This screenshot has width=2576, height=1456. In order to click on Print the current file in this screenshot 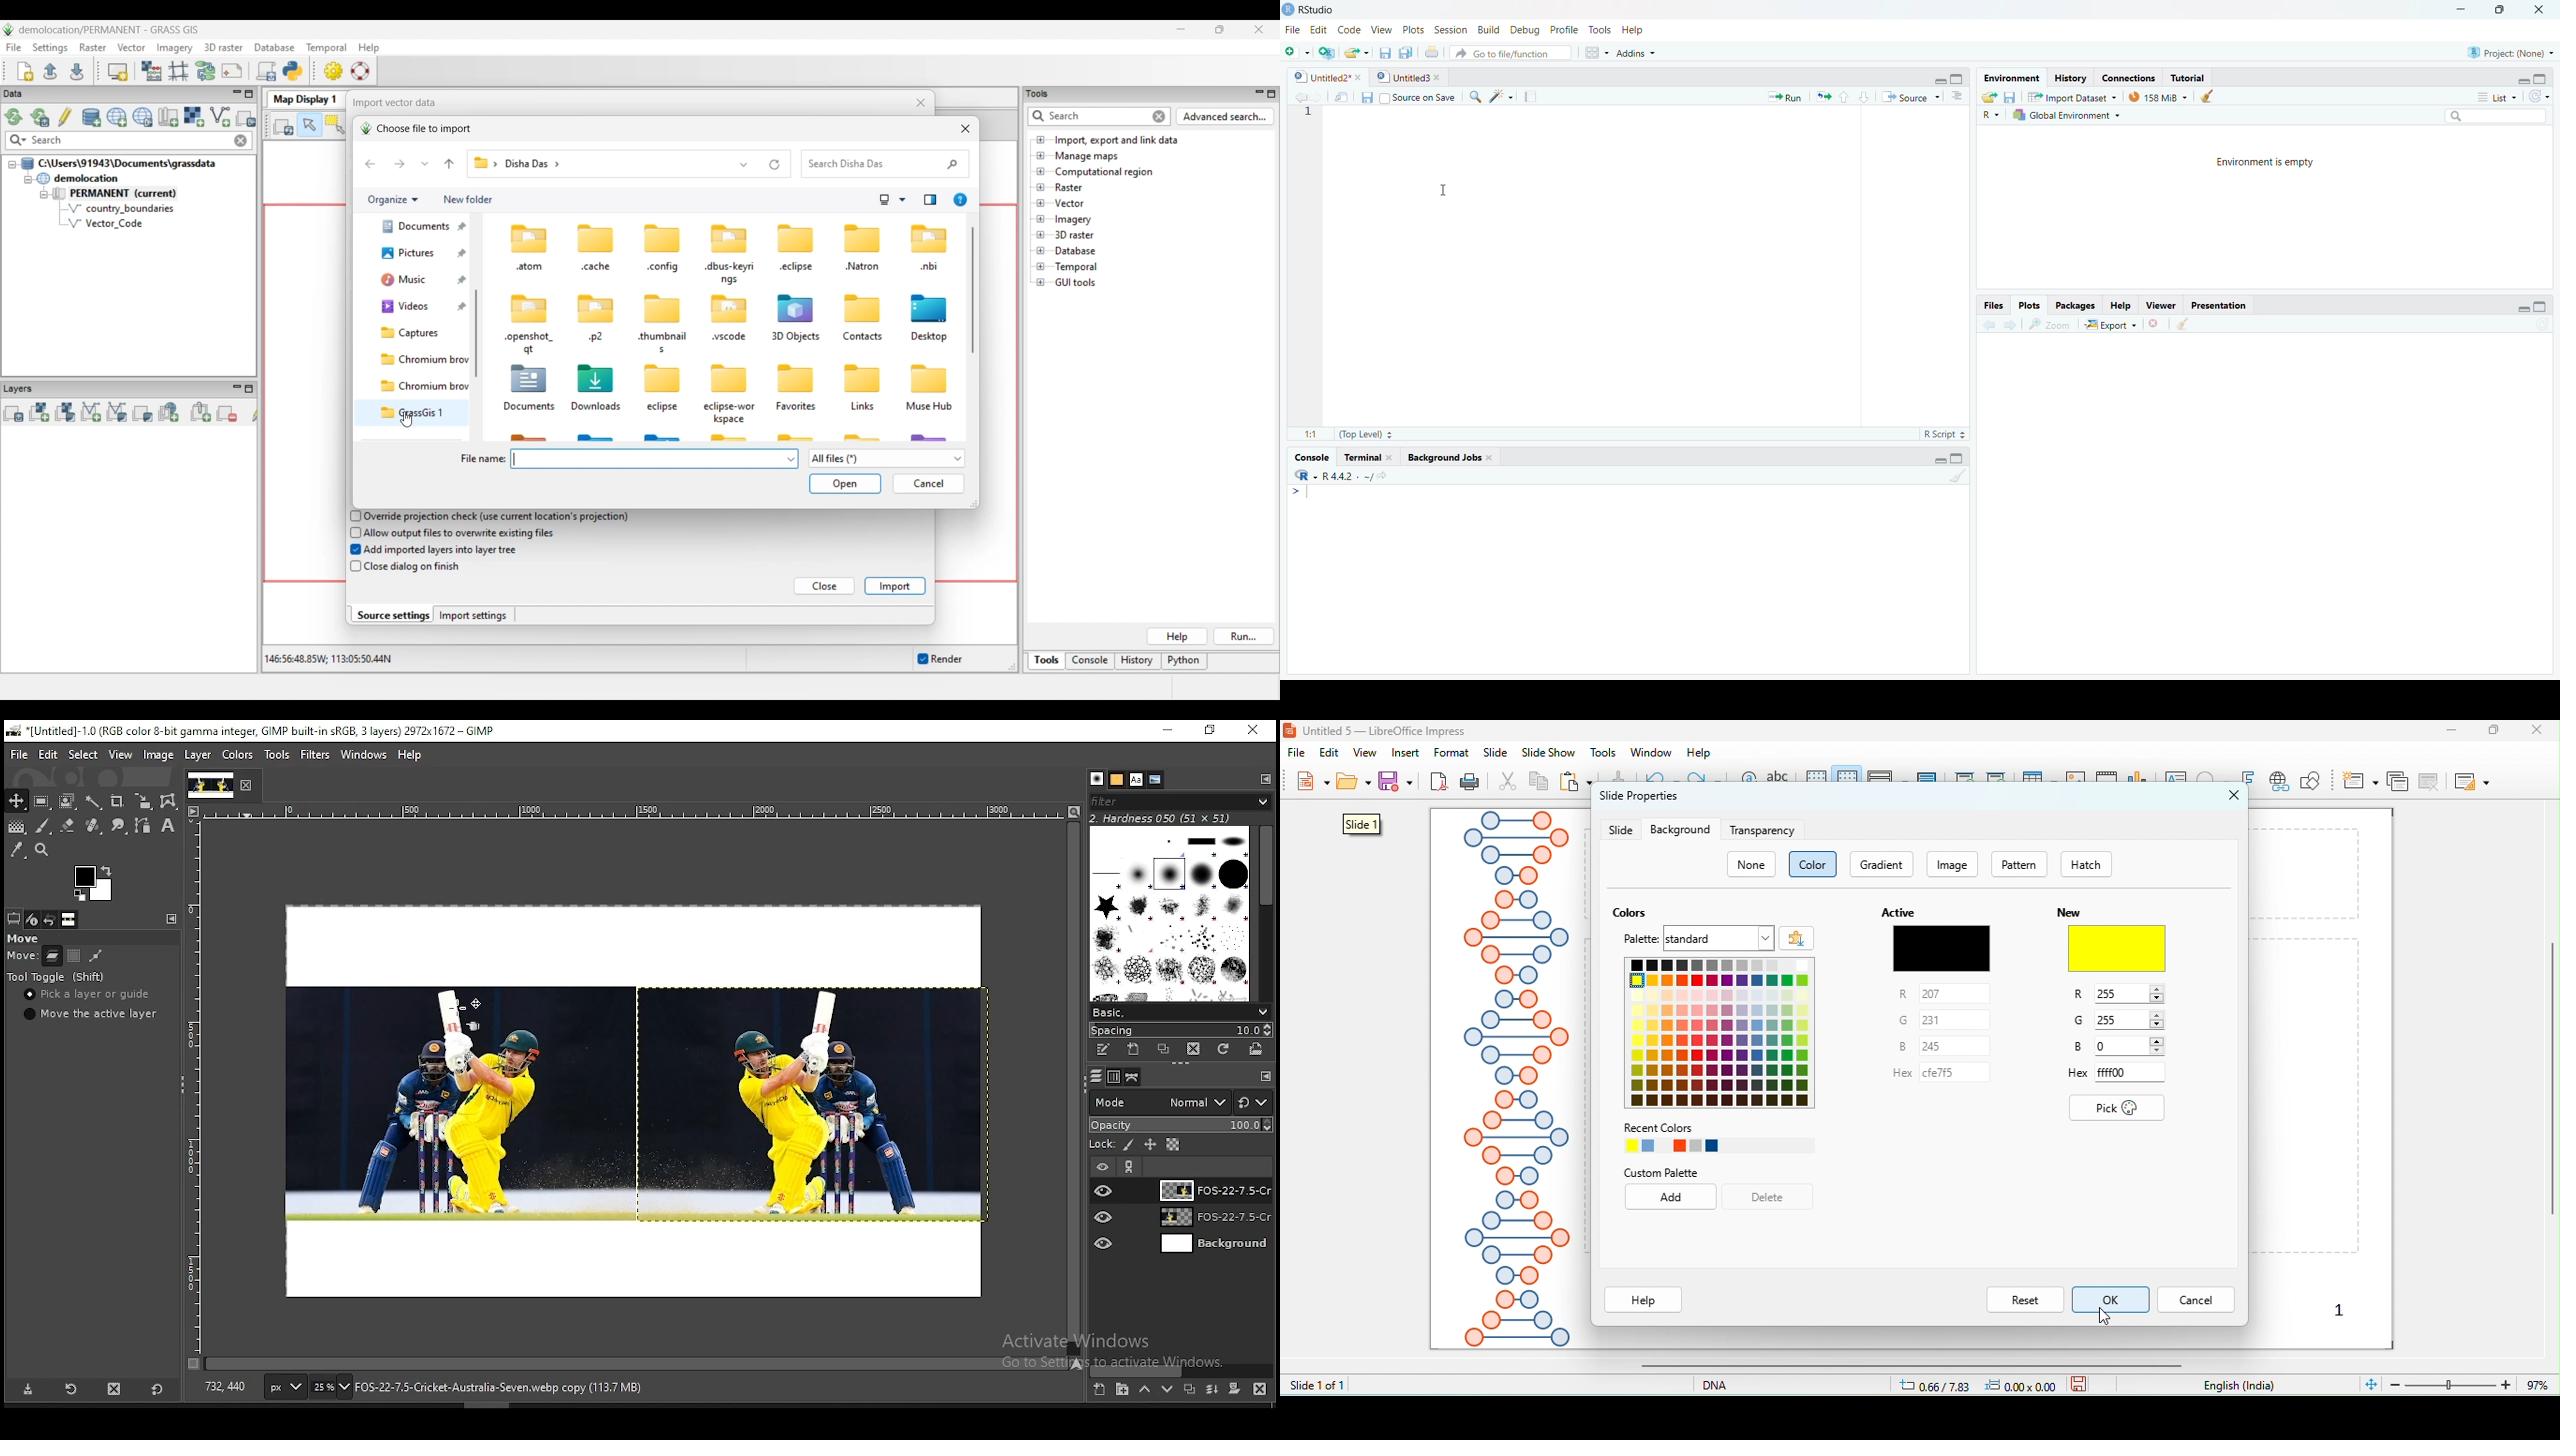, I will do `click(1431, 49)`.